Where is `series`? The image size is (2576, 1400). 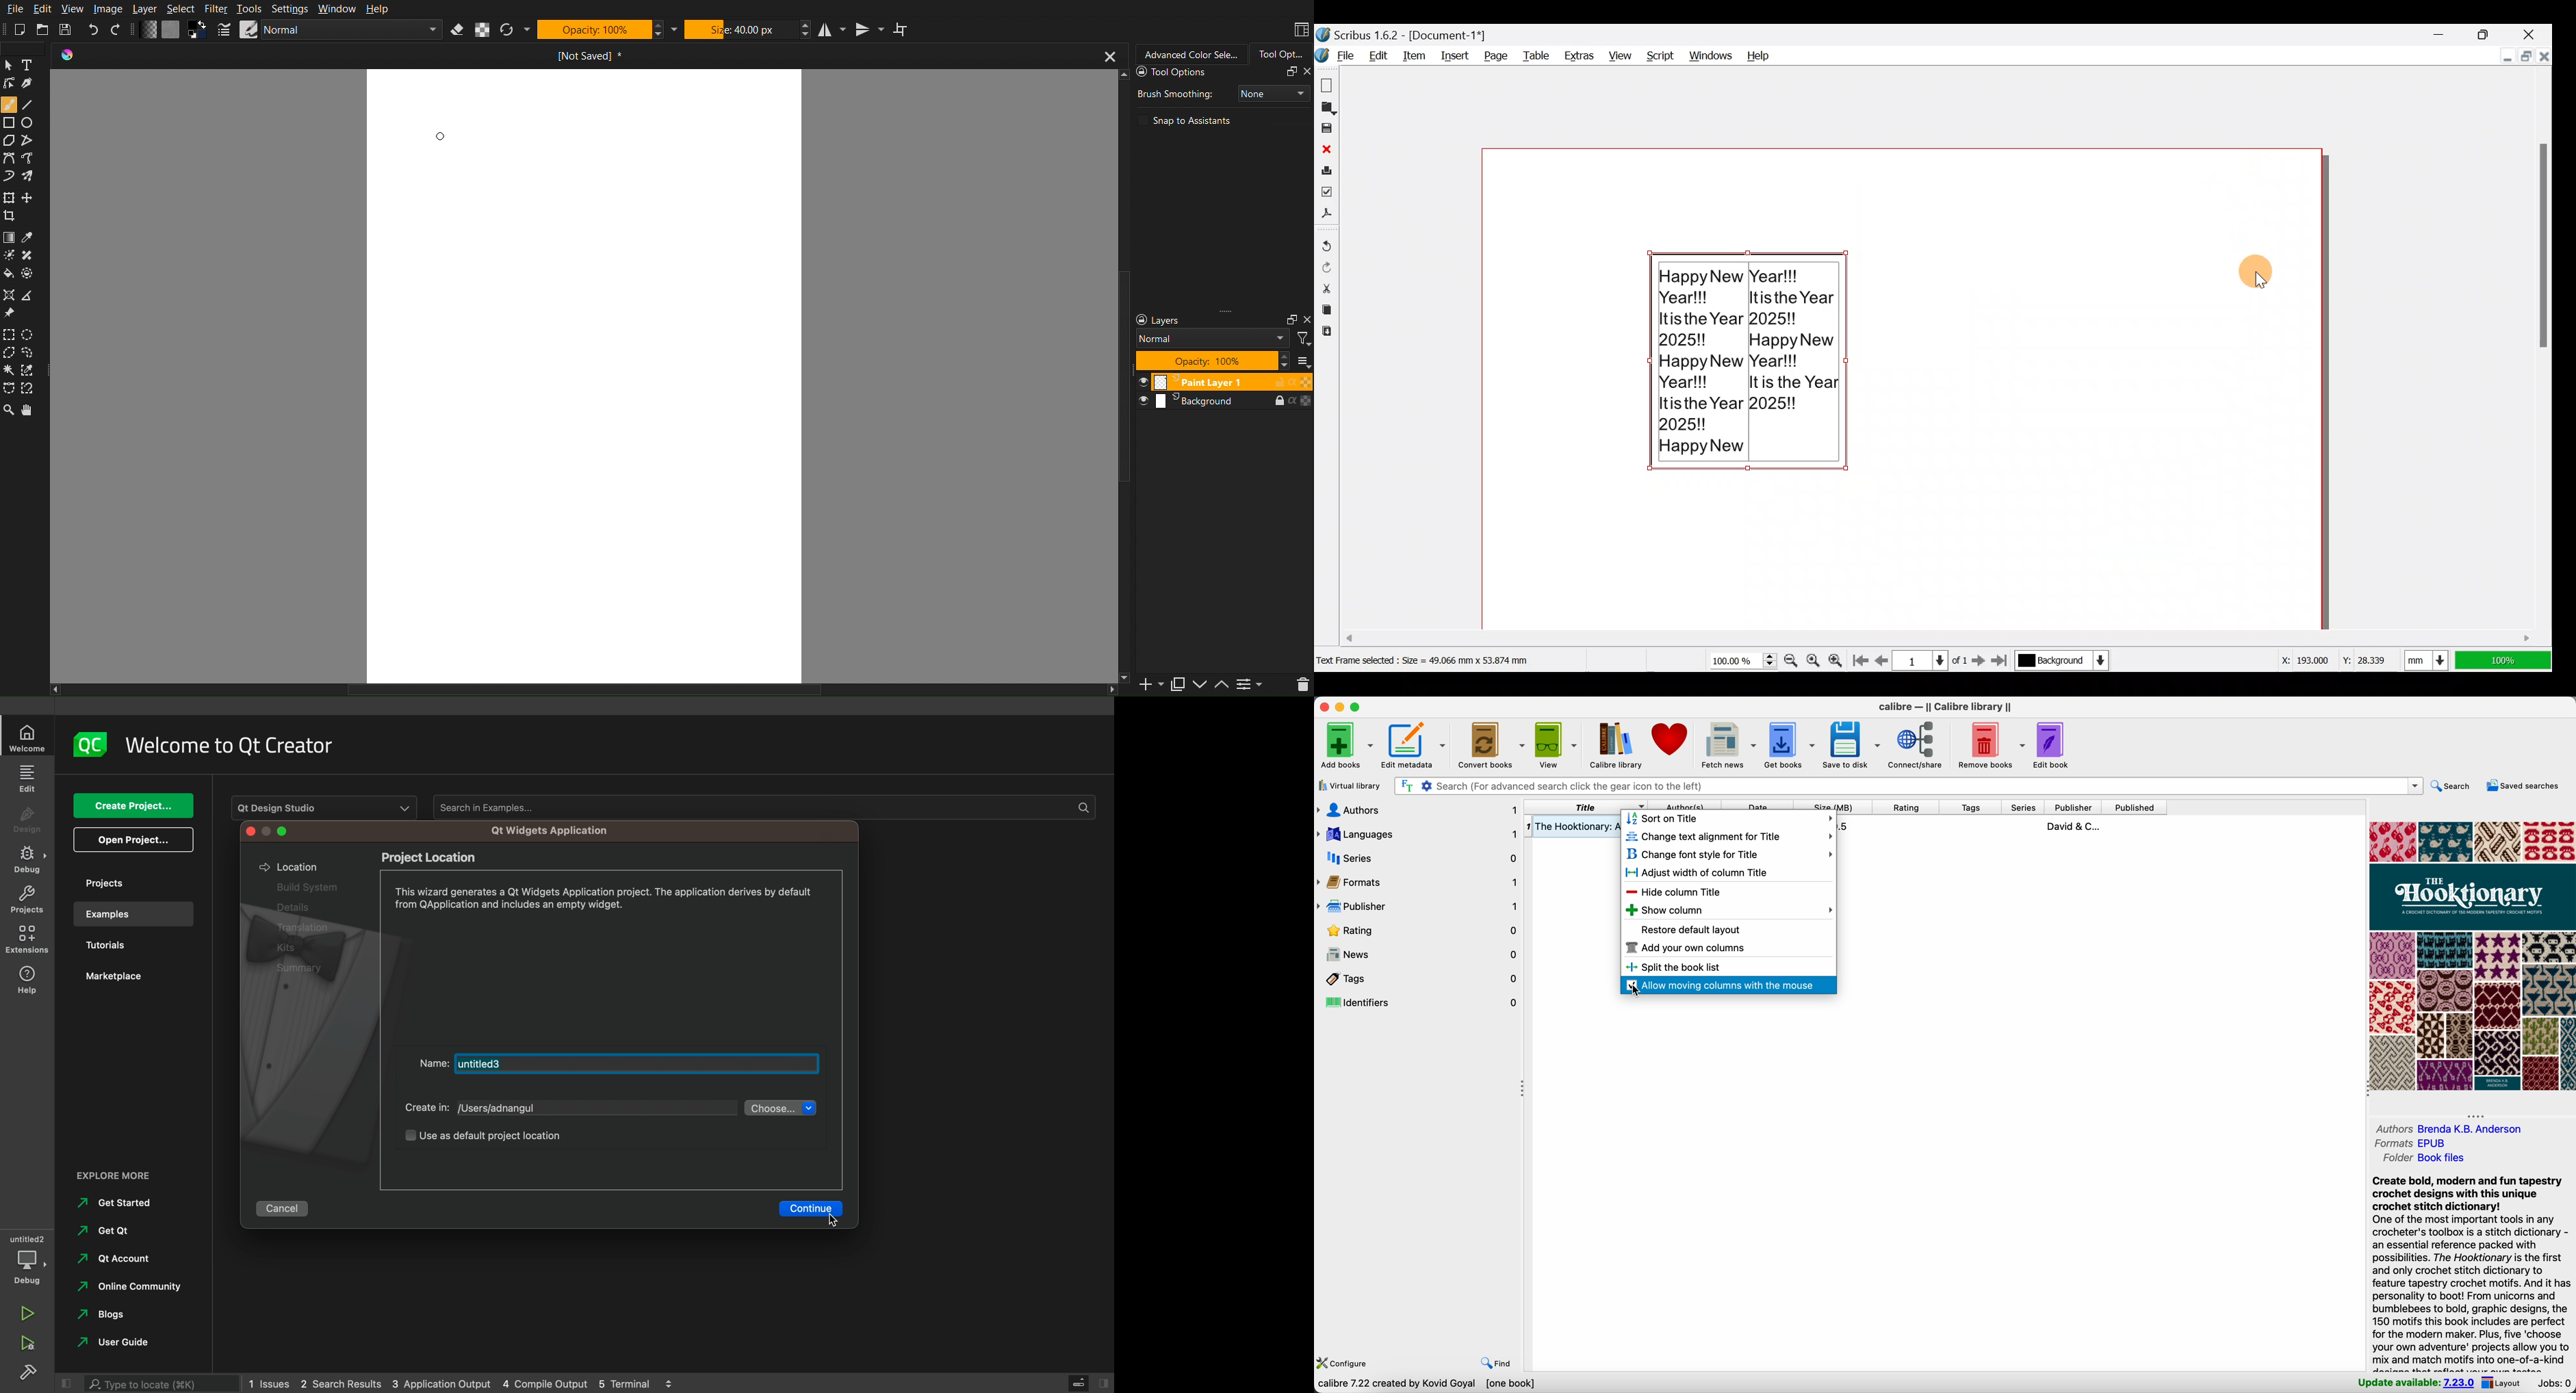
series is located at coordinates (2022, 807).